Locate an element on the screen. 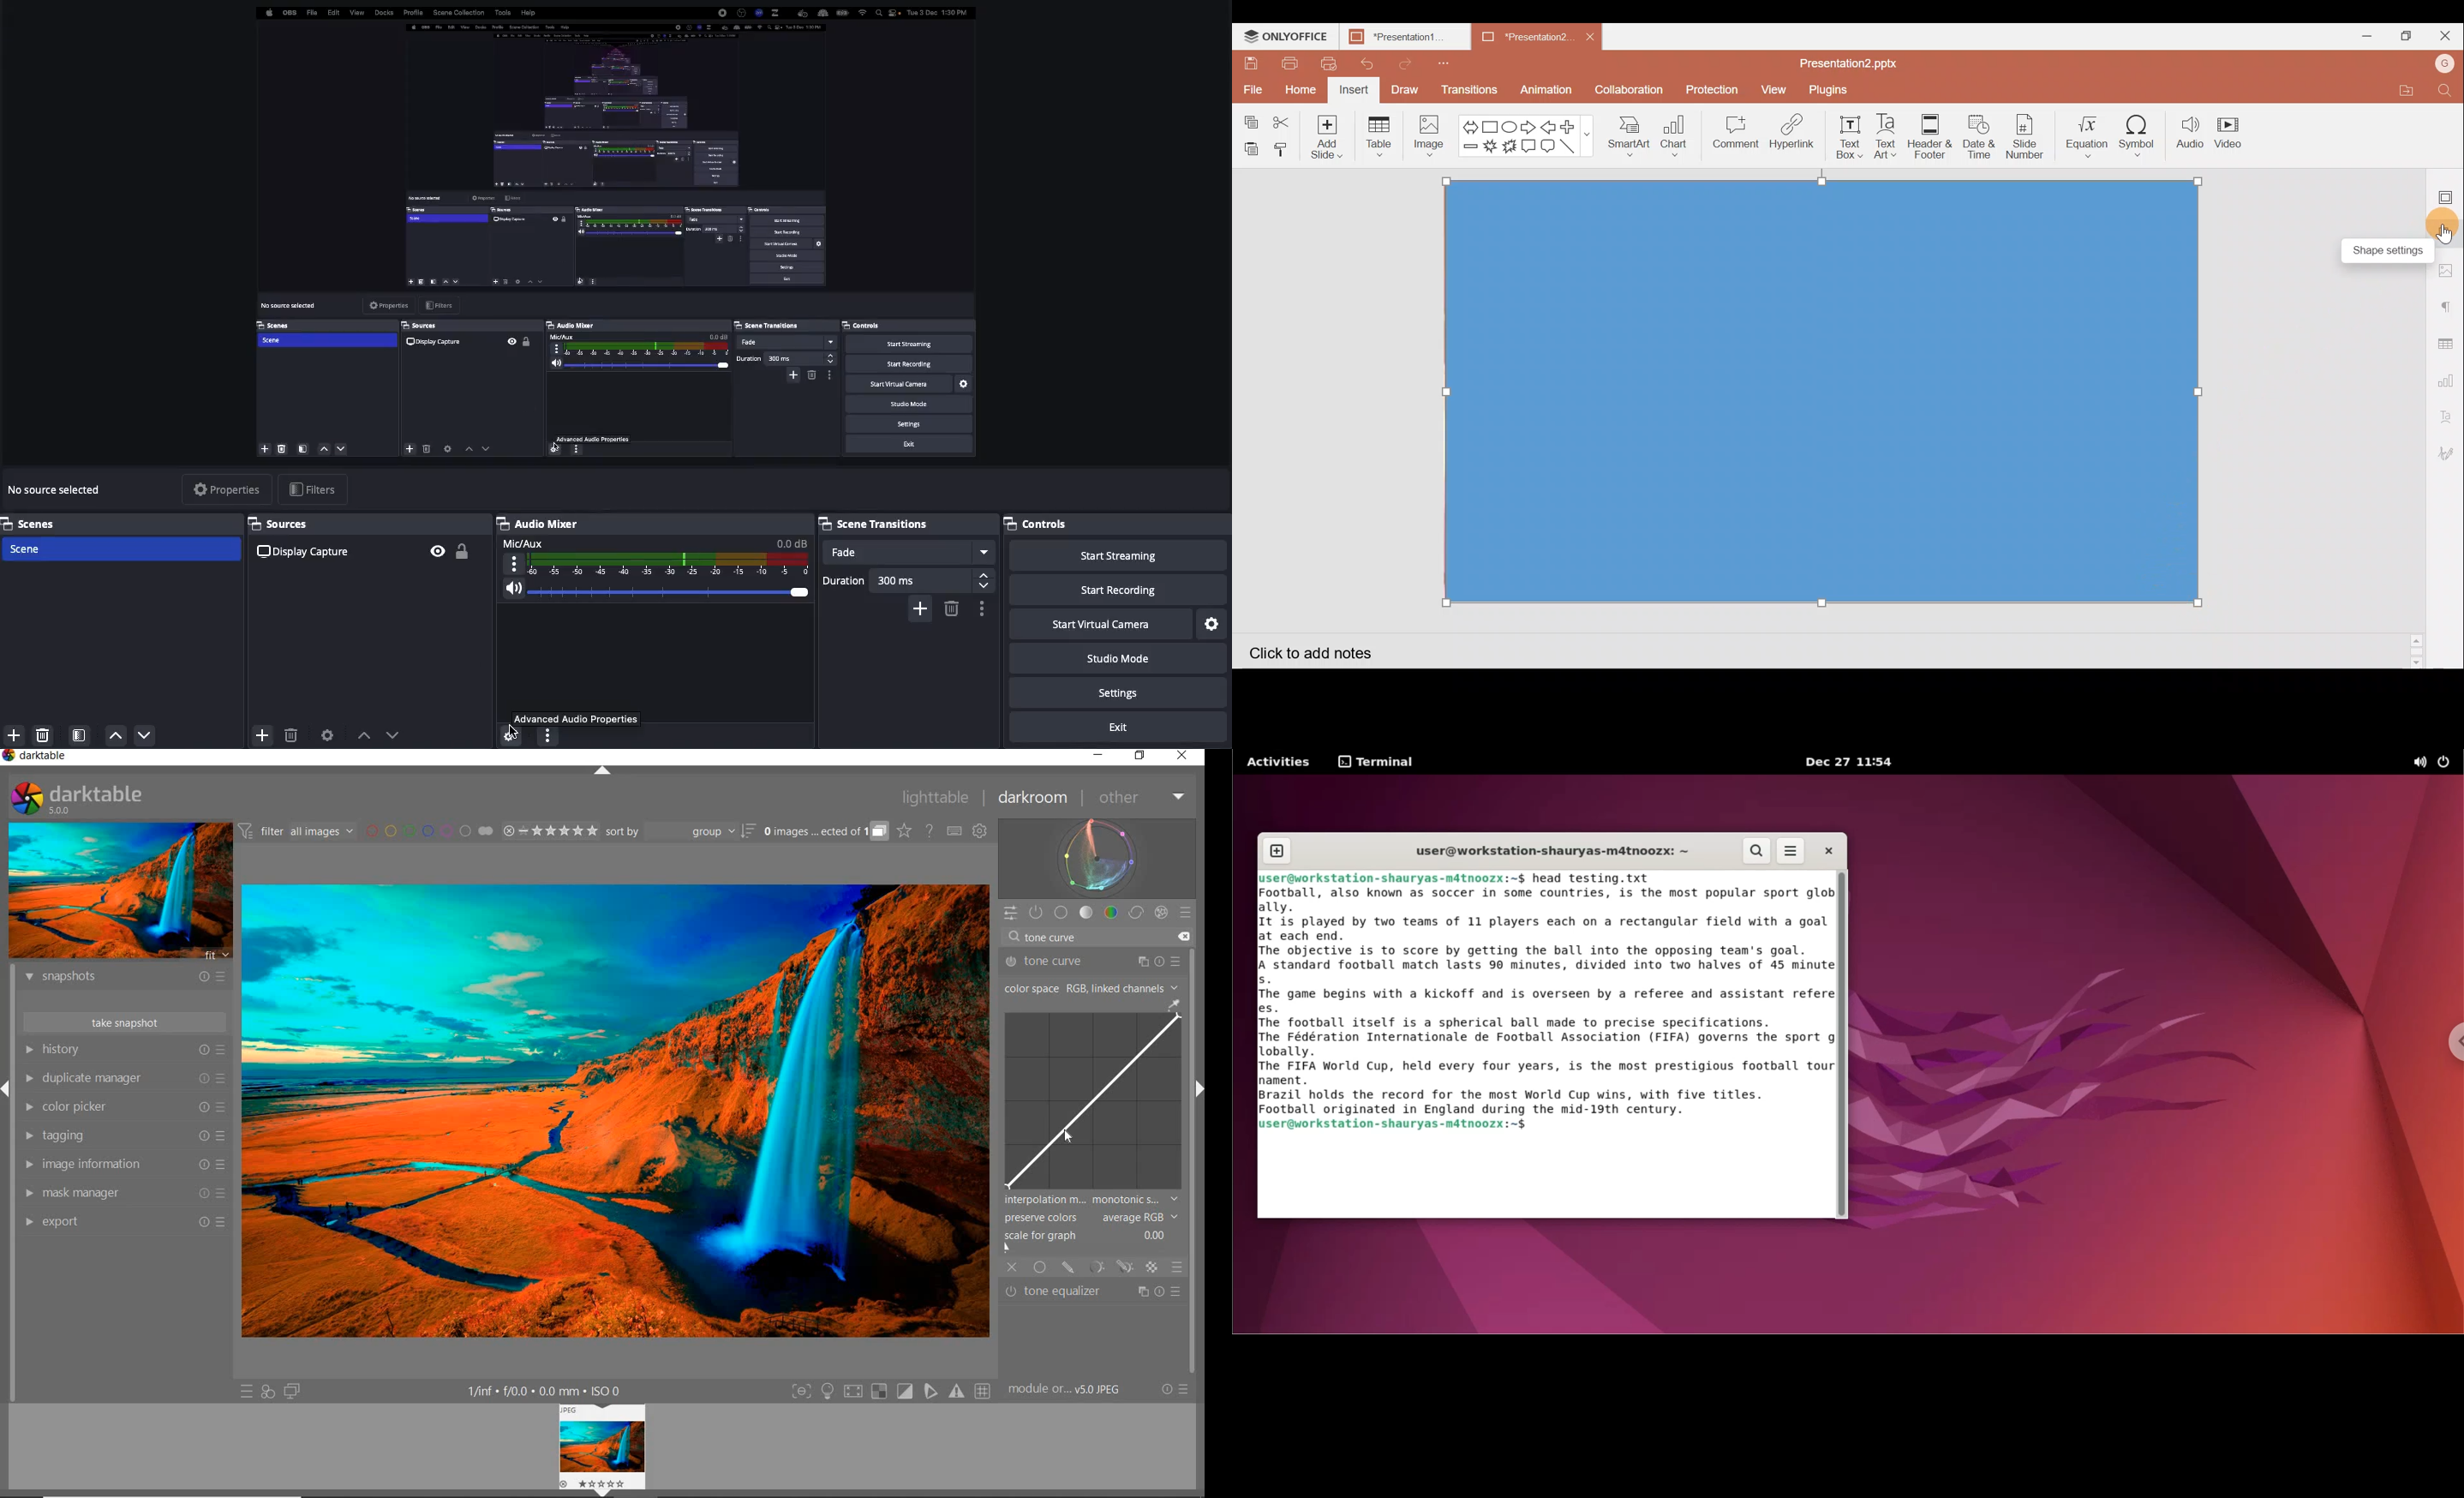  Animation is located at coordinates (1551, 87).